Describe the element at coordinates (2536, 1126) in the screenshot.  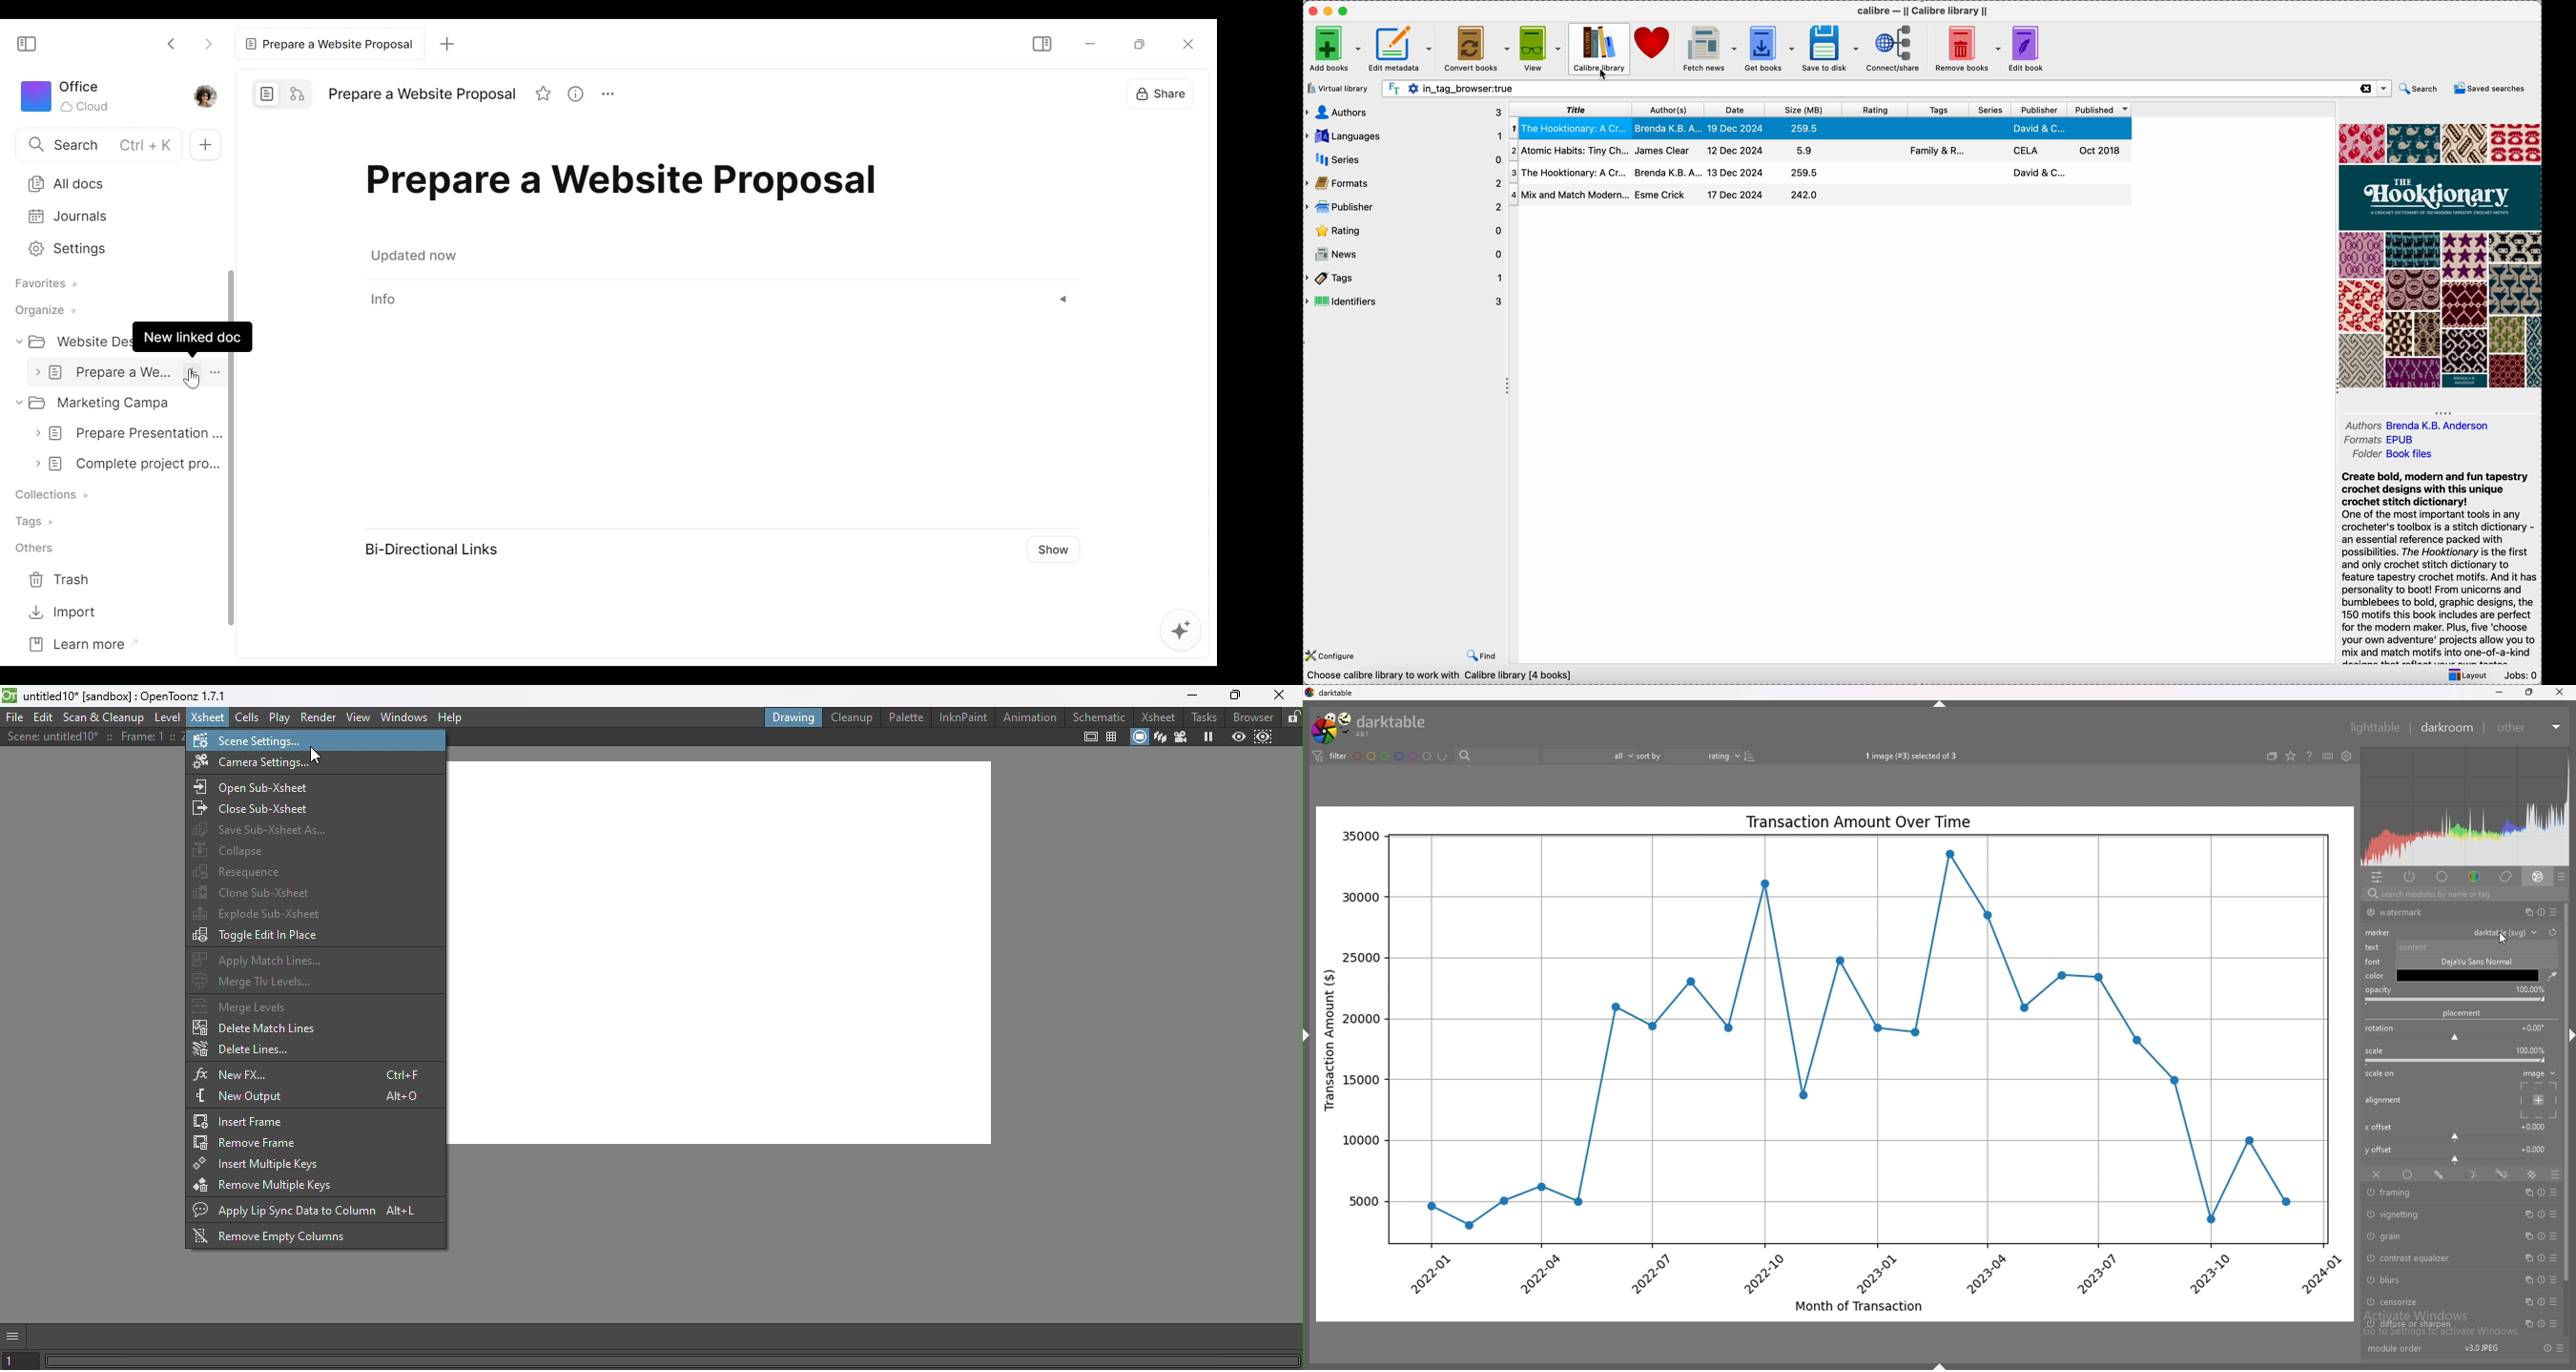
I see `x offset` at that location.